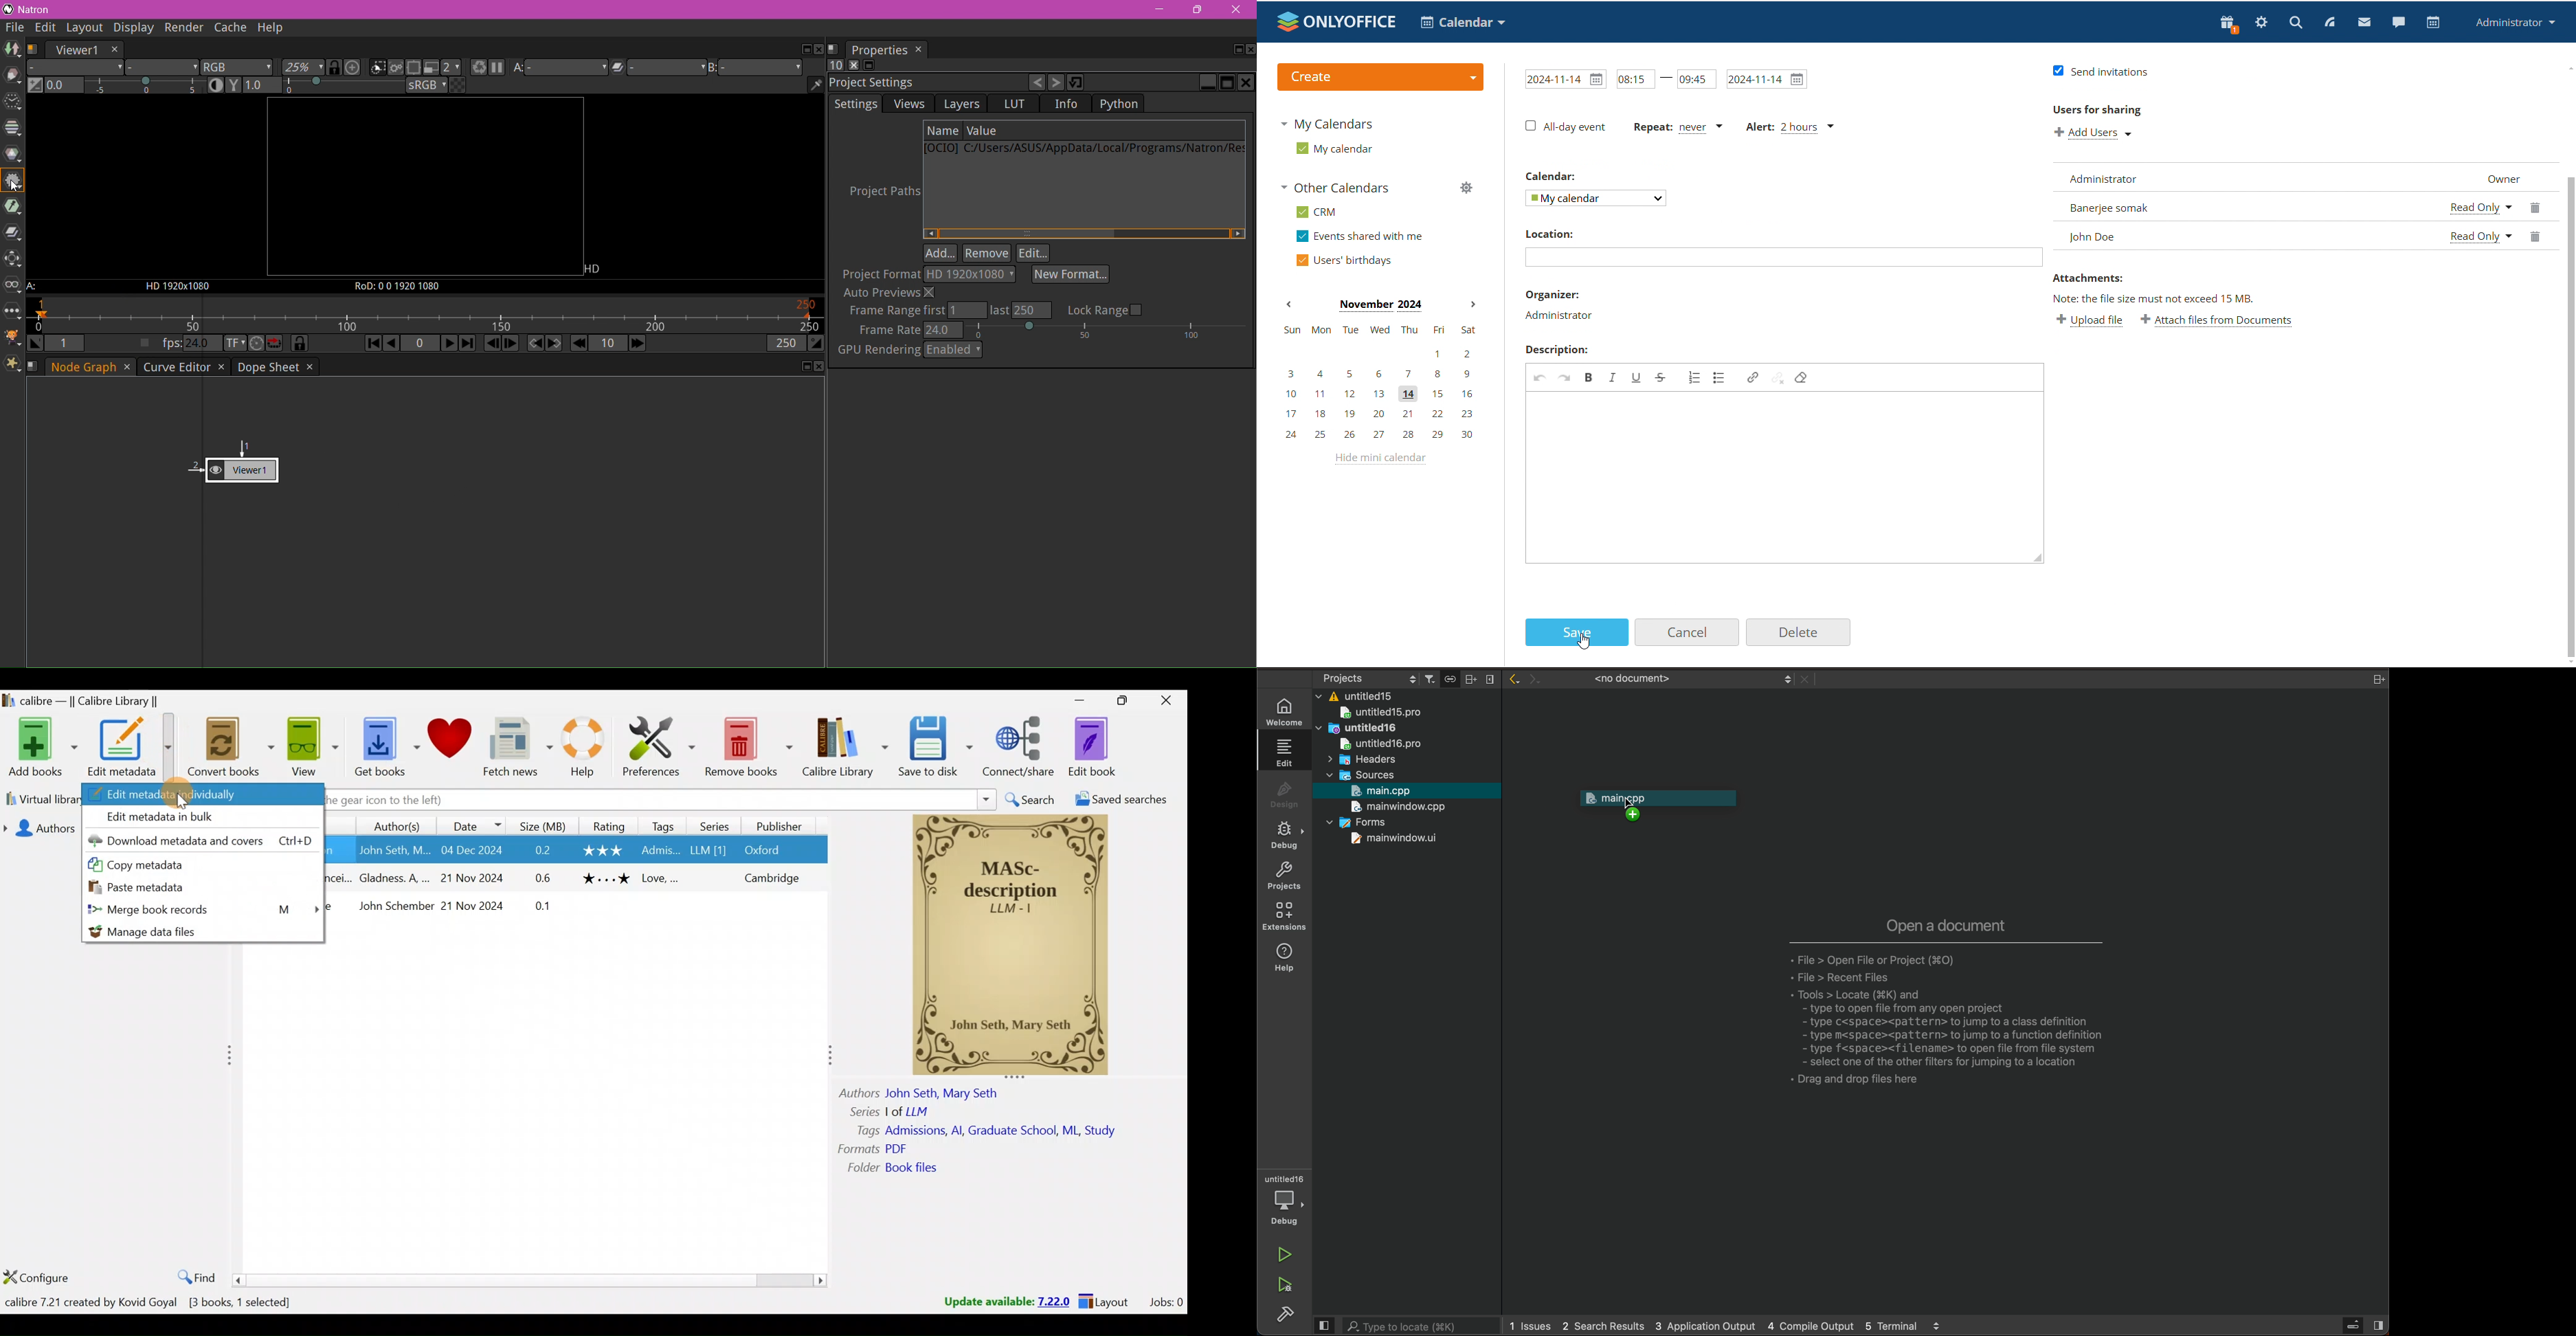 The height and width of the screenshot is (1344, 2576). Describe the element at coordinates (1361, 760) in the screenshot. I see `headers` at that location.